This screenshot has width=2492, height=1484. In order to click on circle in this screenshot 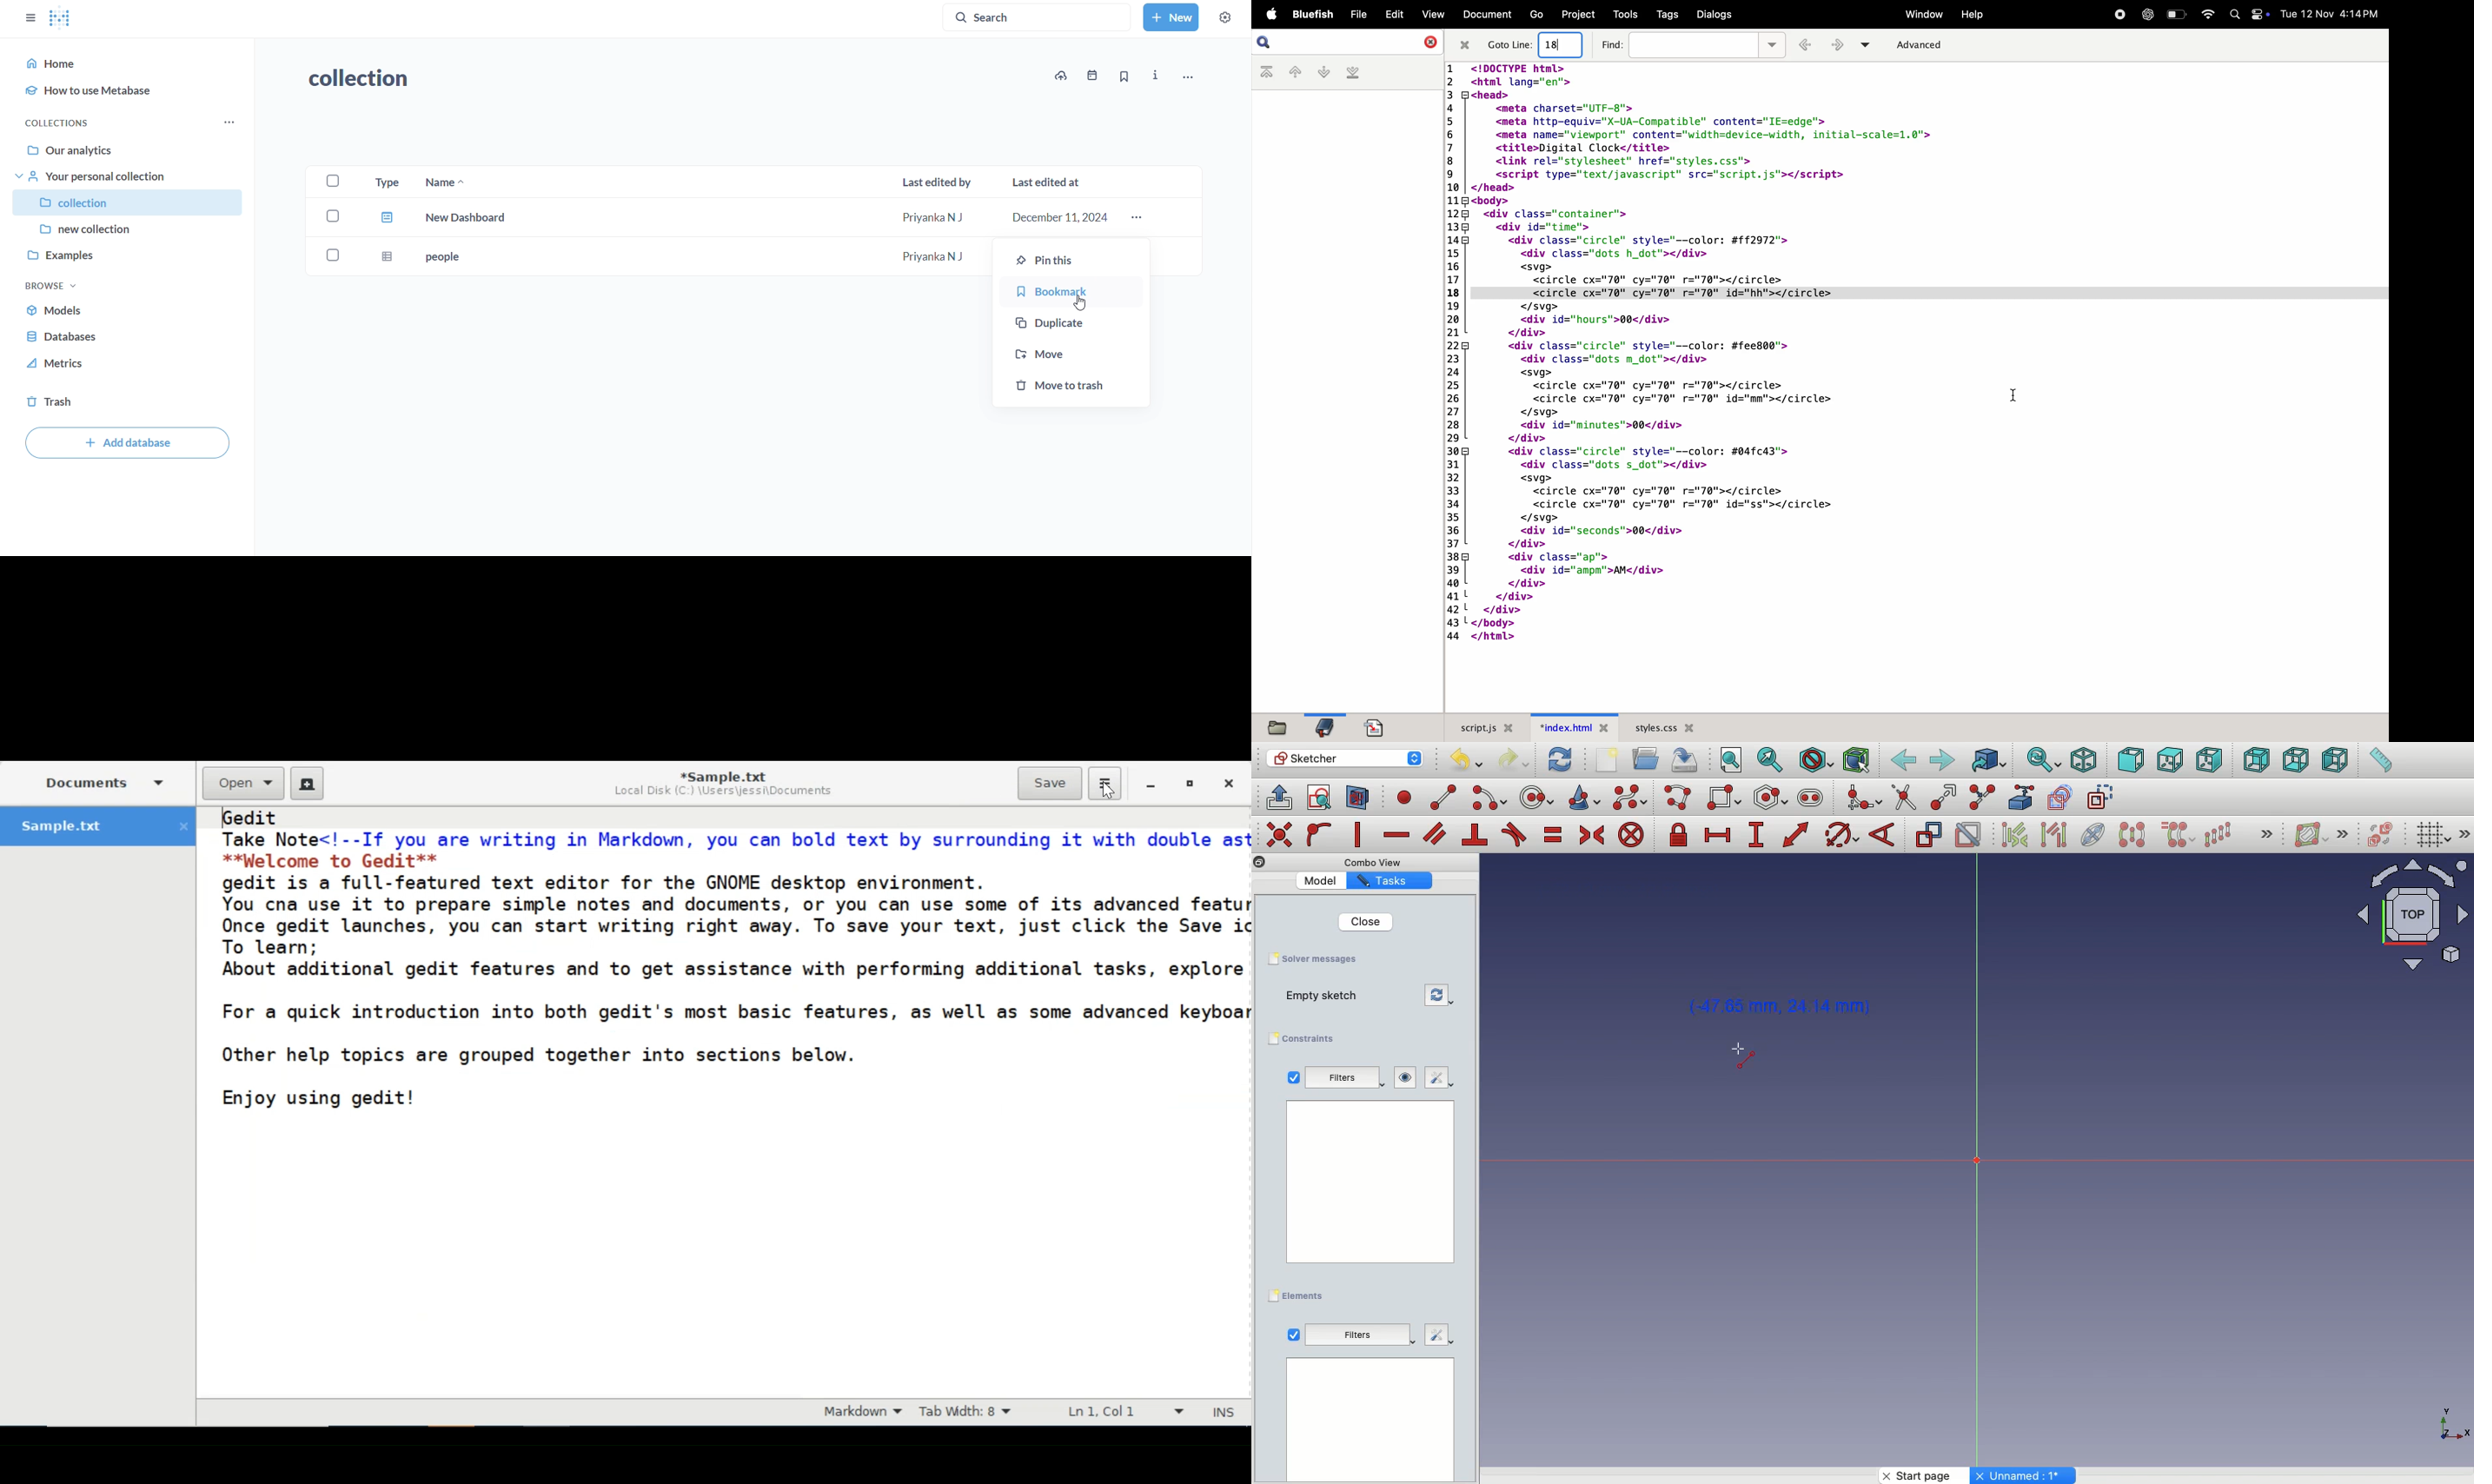, I will do `click(1537, 797)`.